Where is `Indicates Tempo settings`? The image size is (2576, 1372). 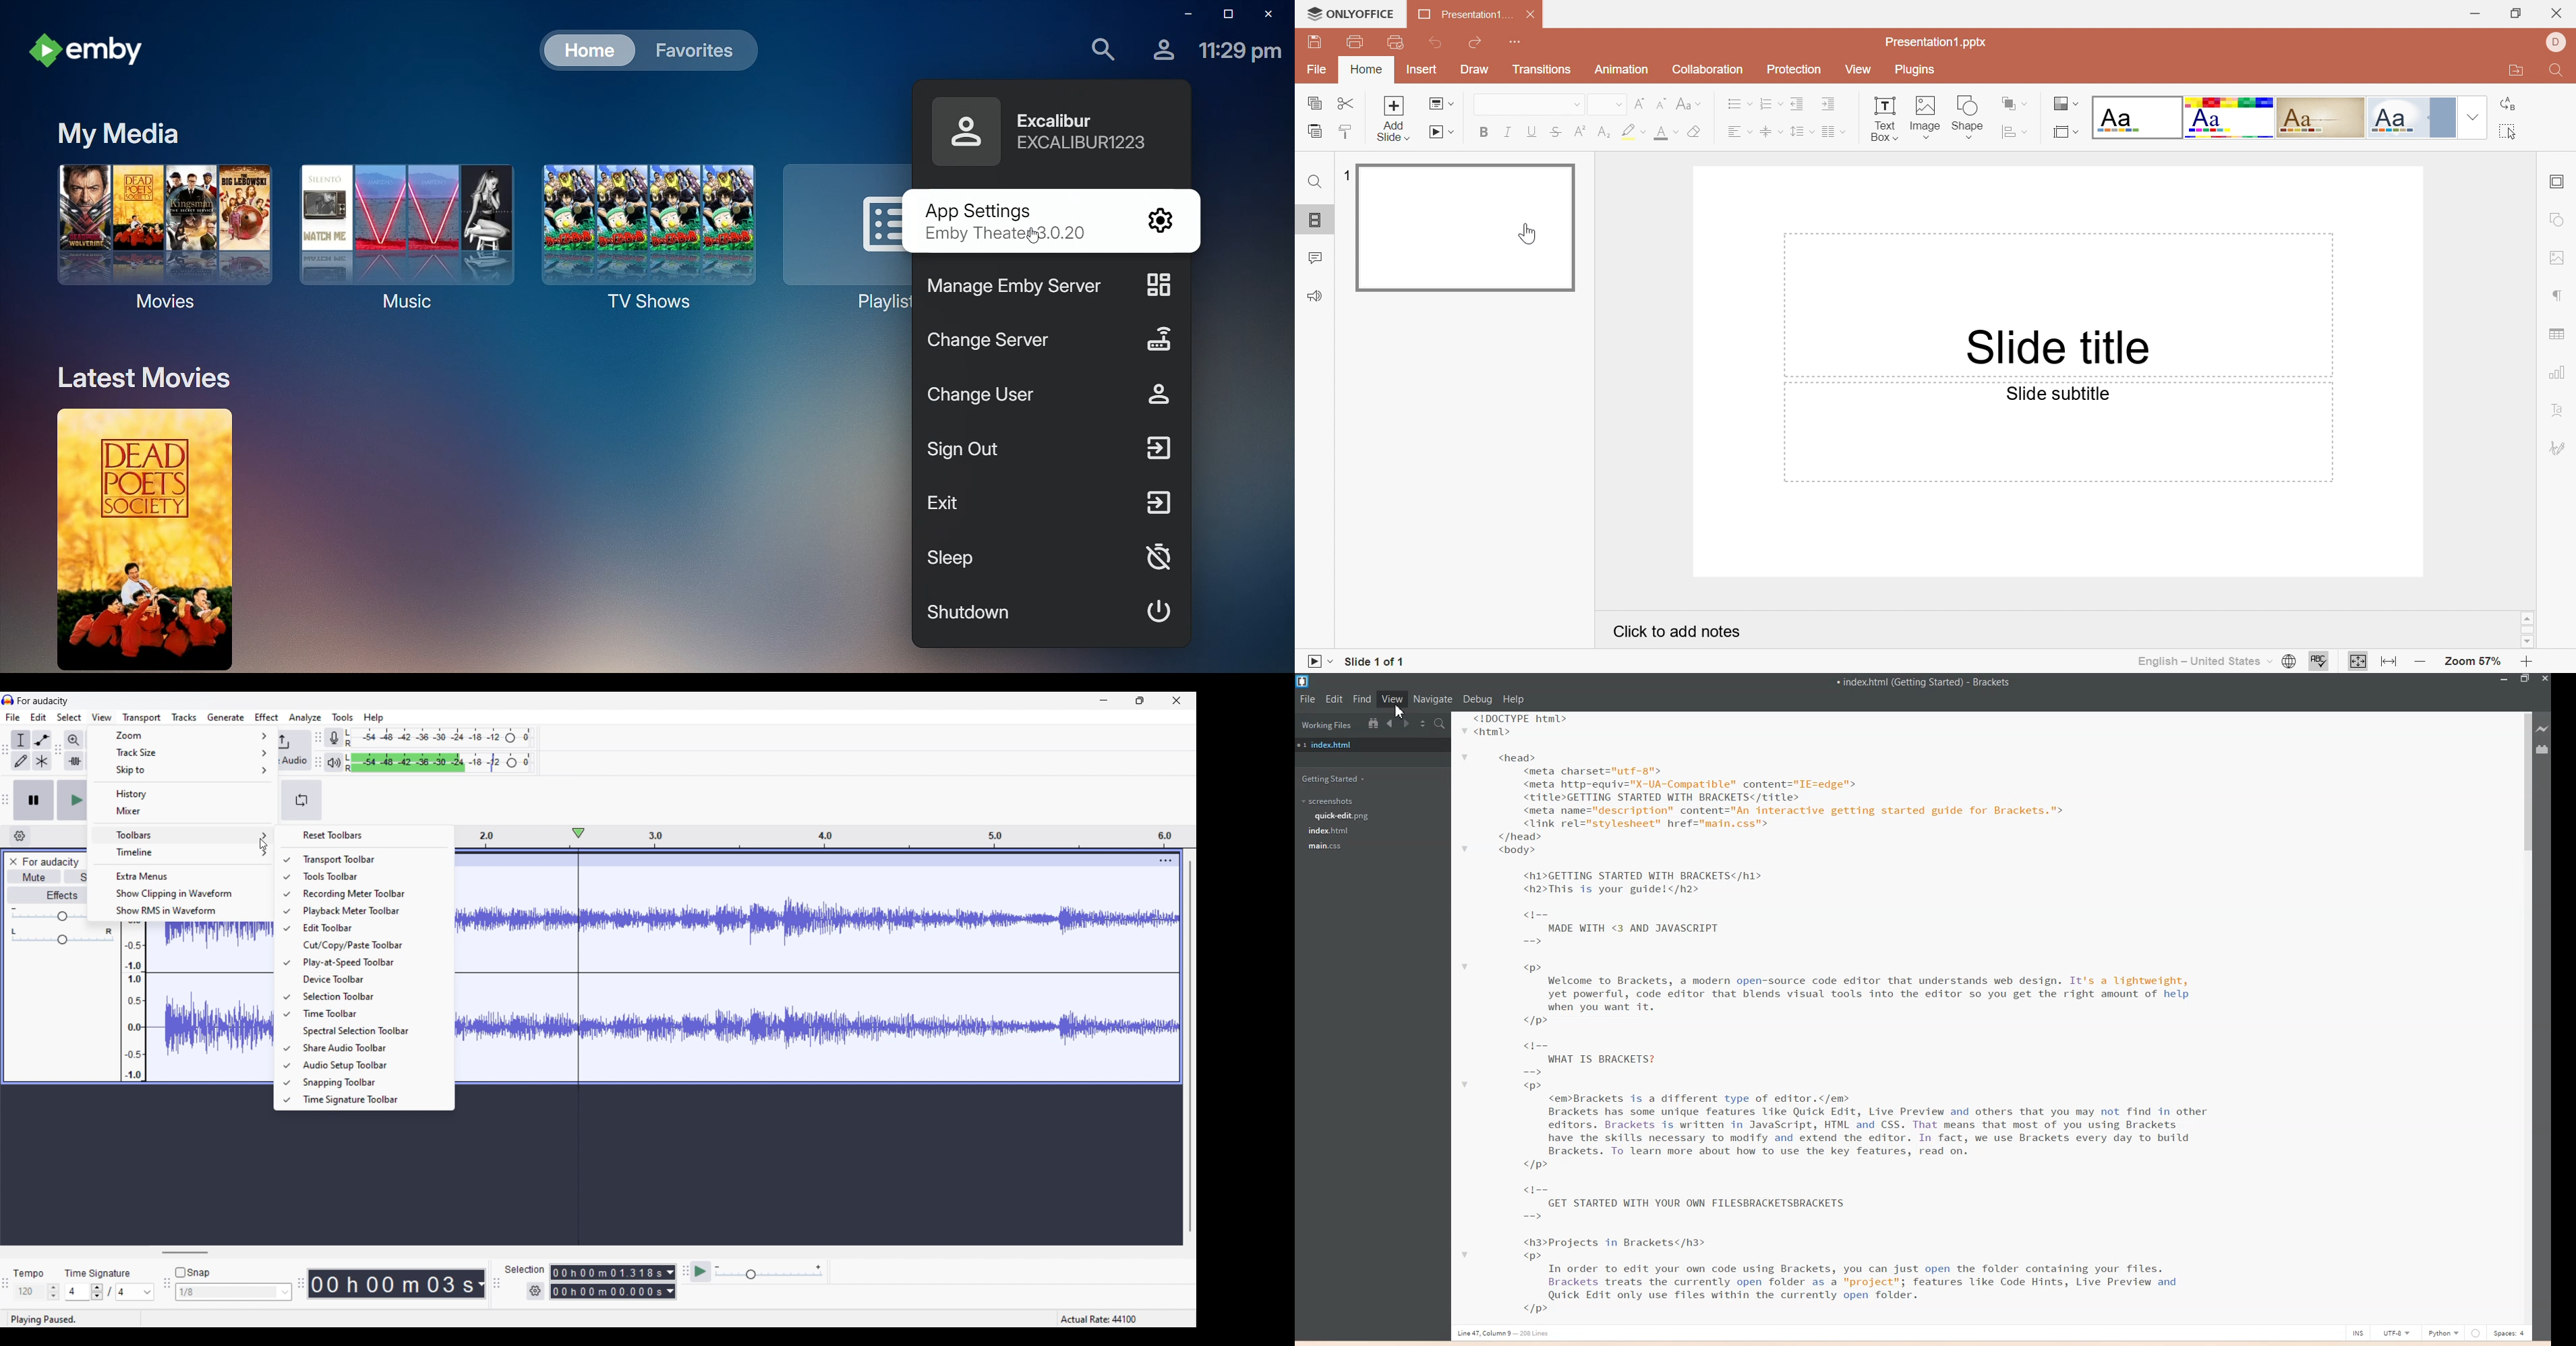 Indicates Tempo settings is located at coordinates (28, 1274).